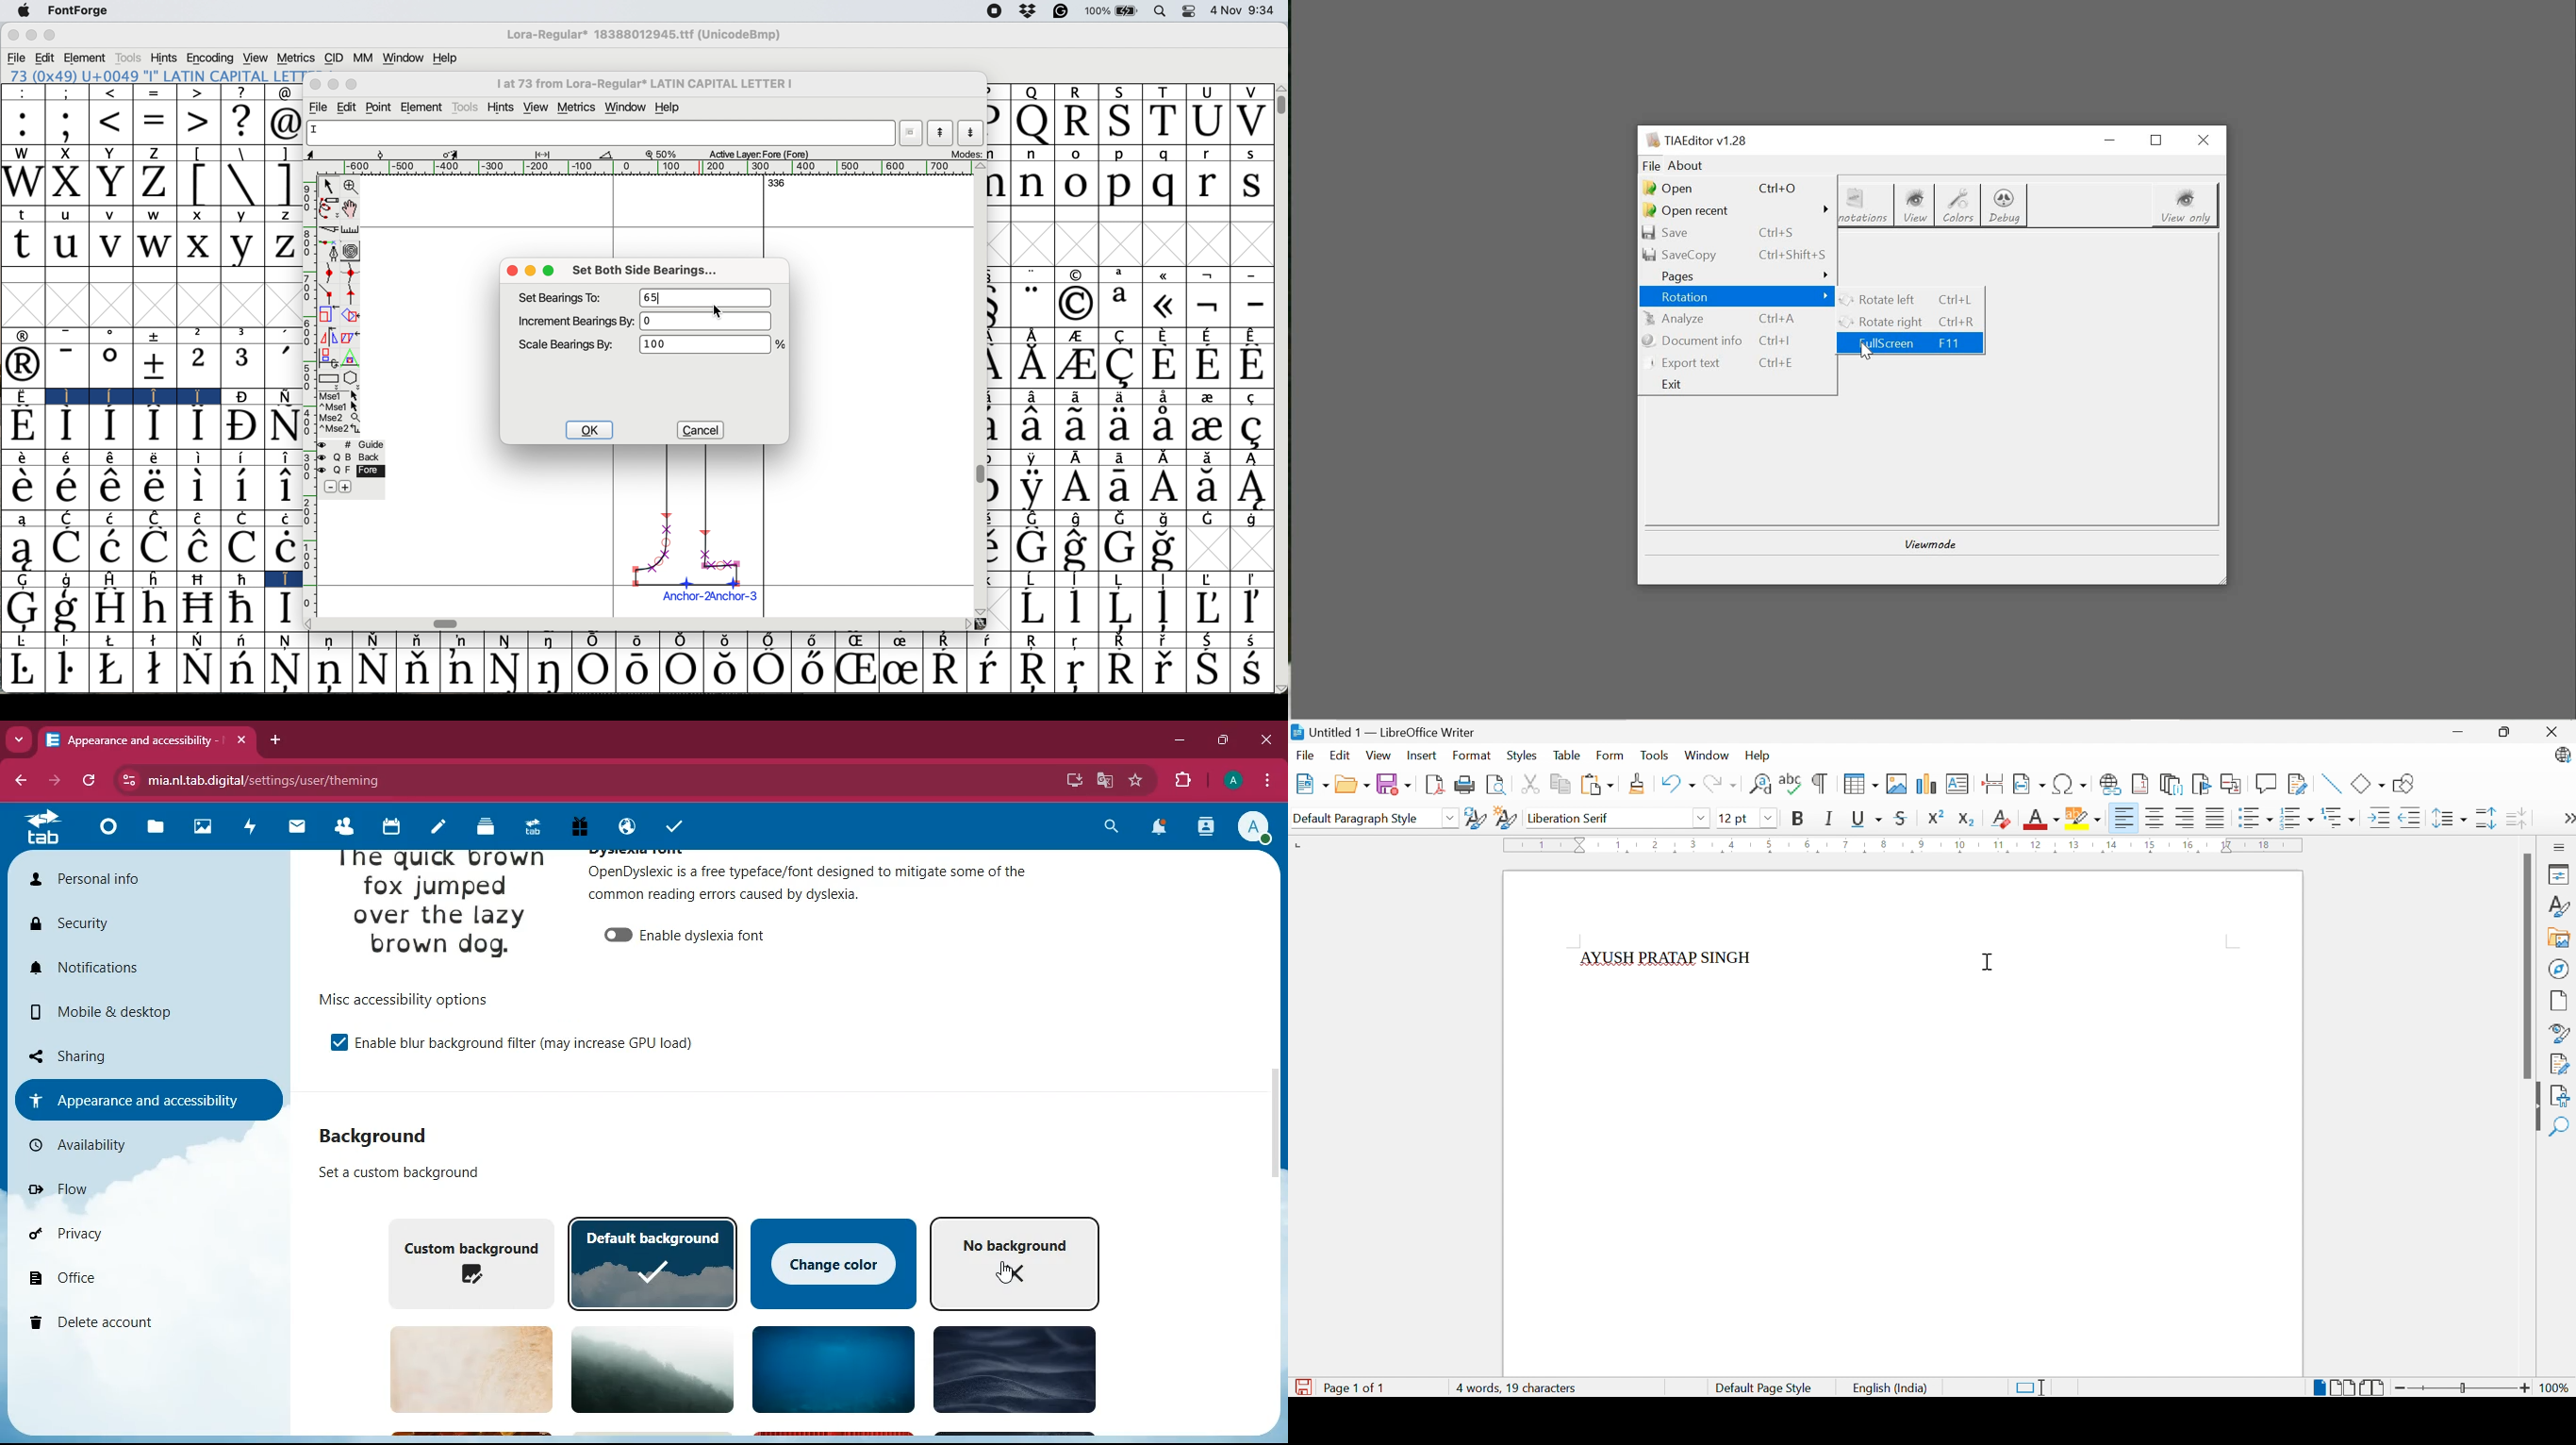  I want to click on hints, so click(165, 58).